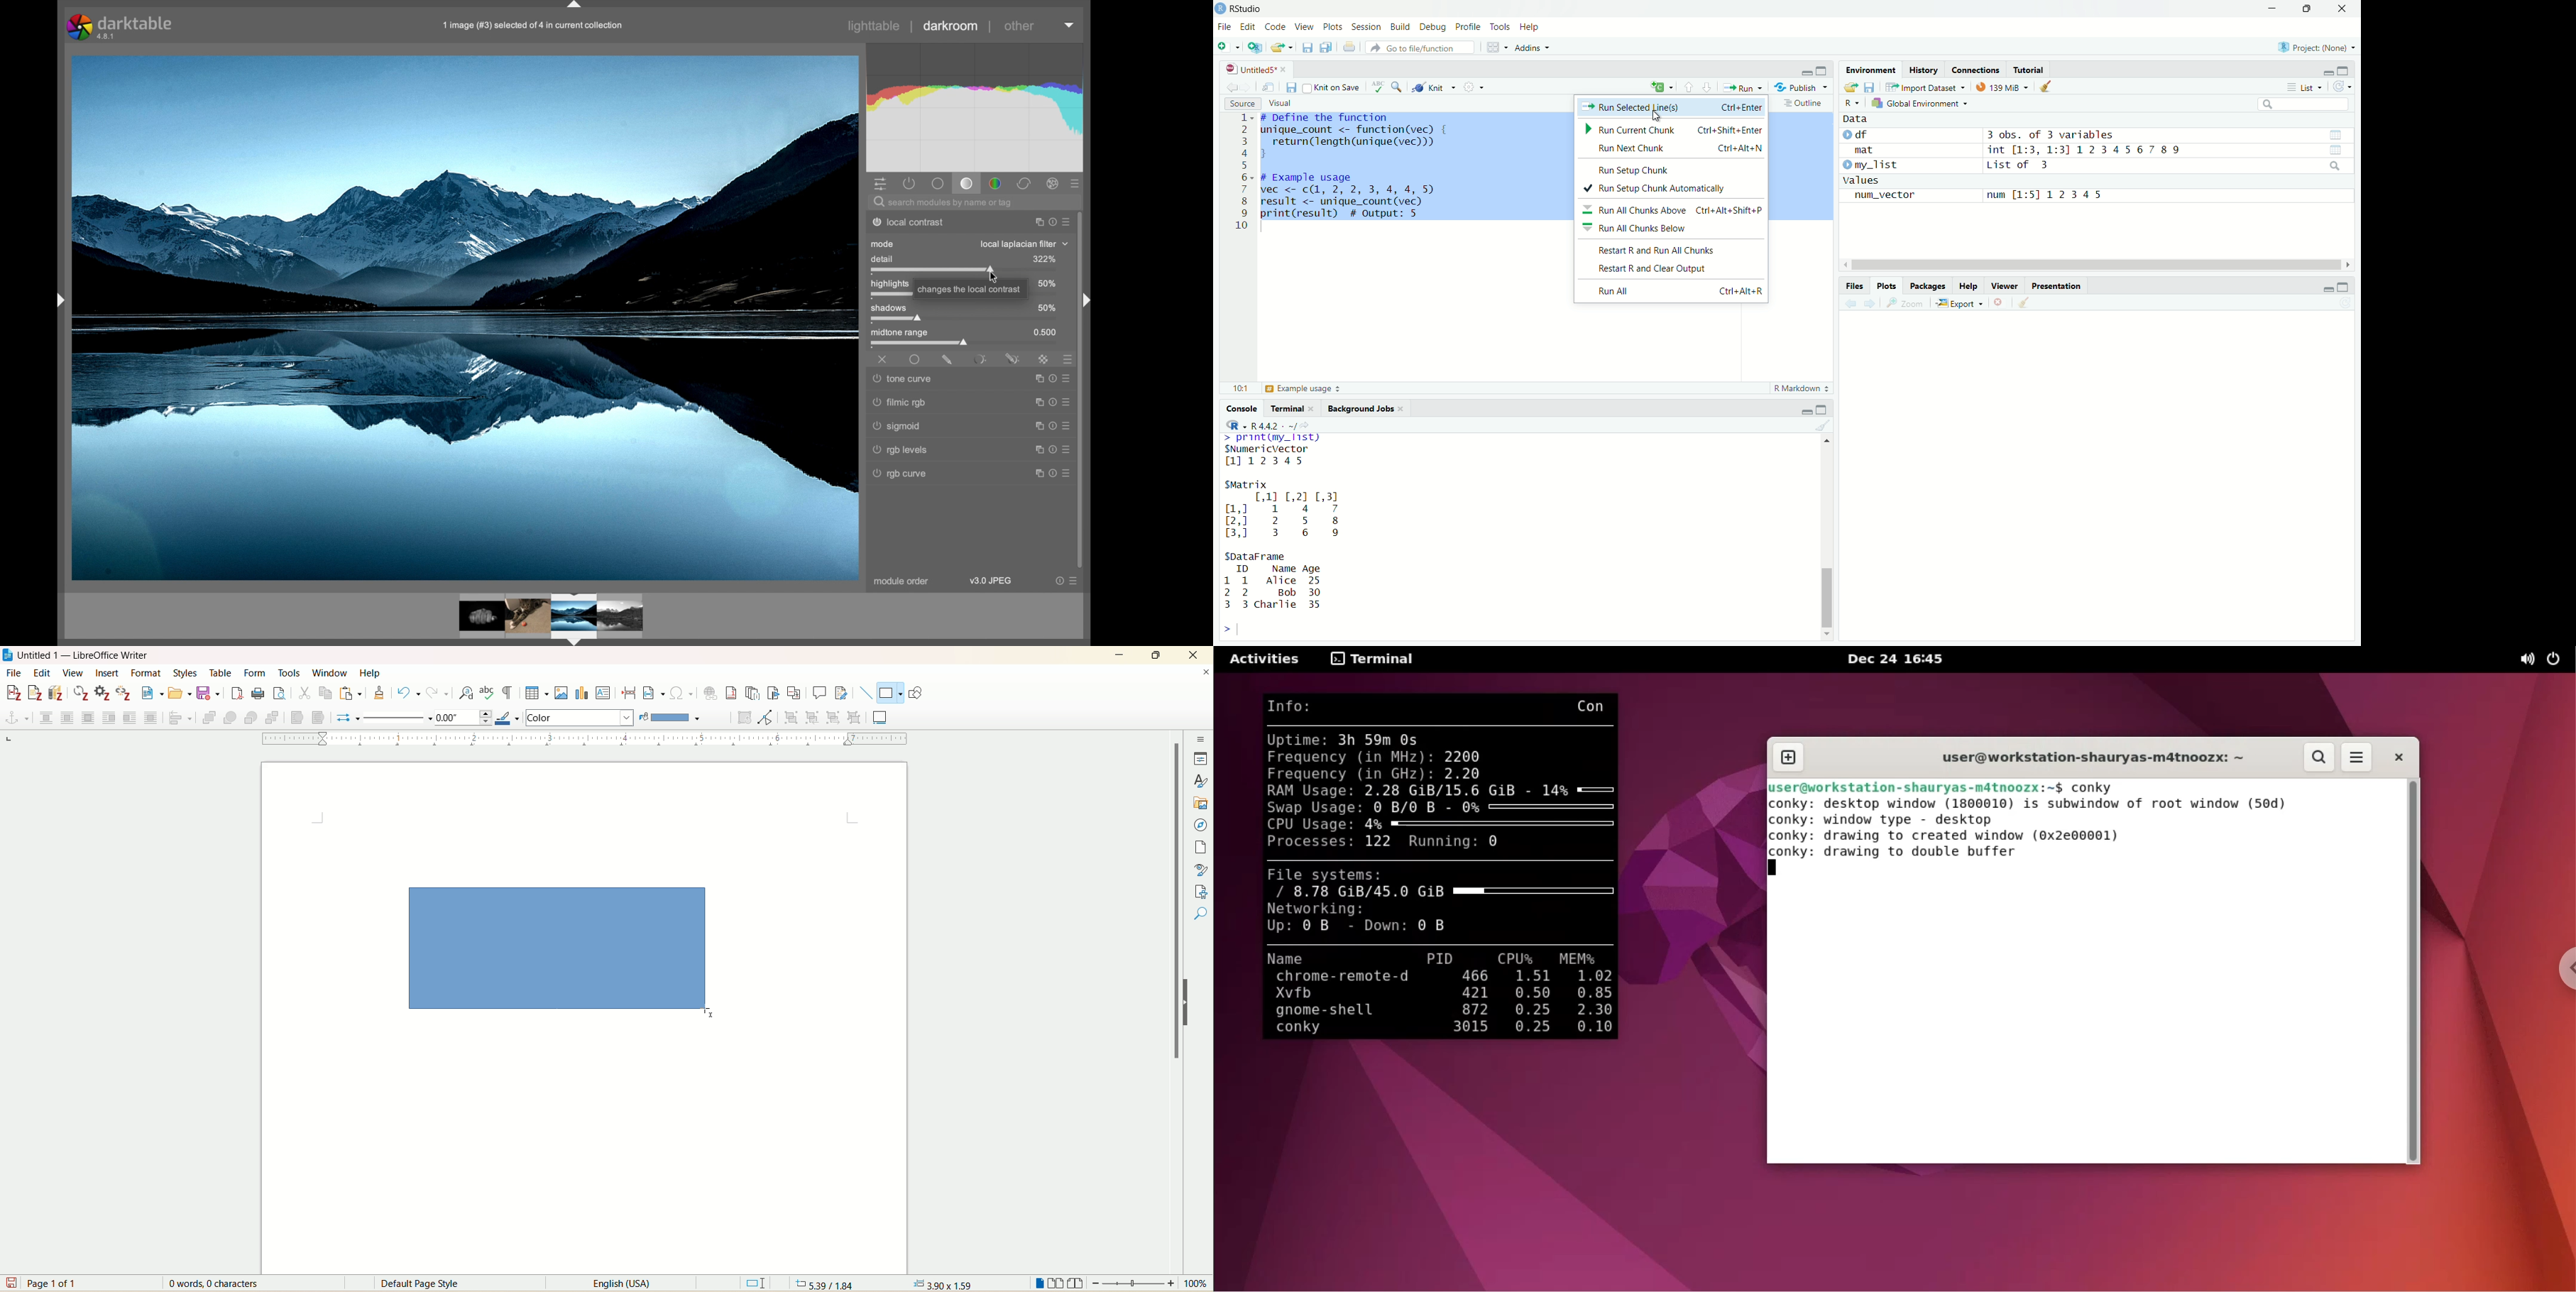  Describe the element at coordinates (1053, 184) in the screenshot. I see `effect` at that location.